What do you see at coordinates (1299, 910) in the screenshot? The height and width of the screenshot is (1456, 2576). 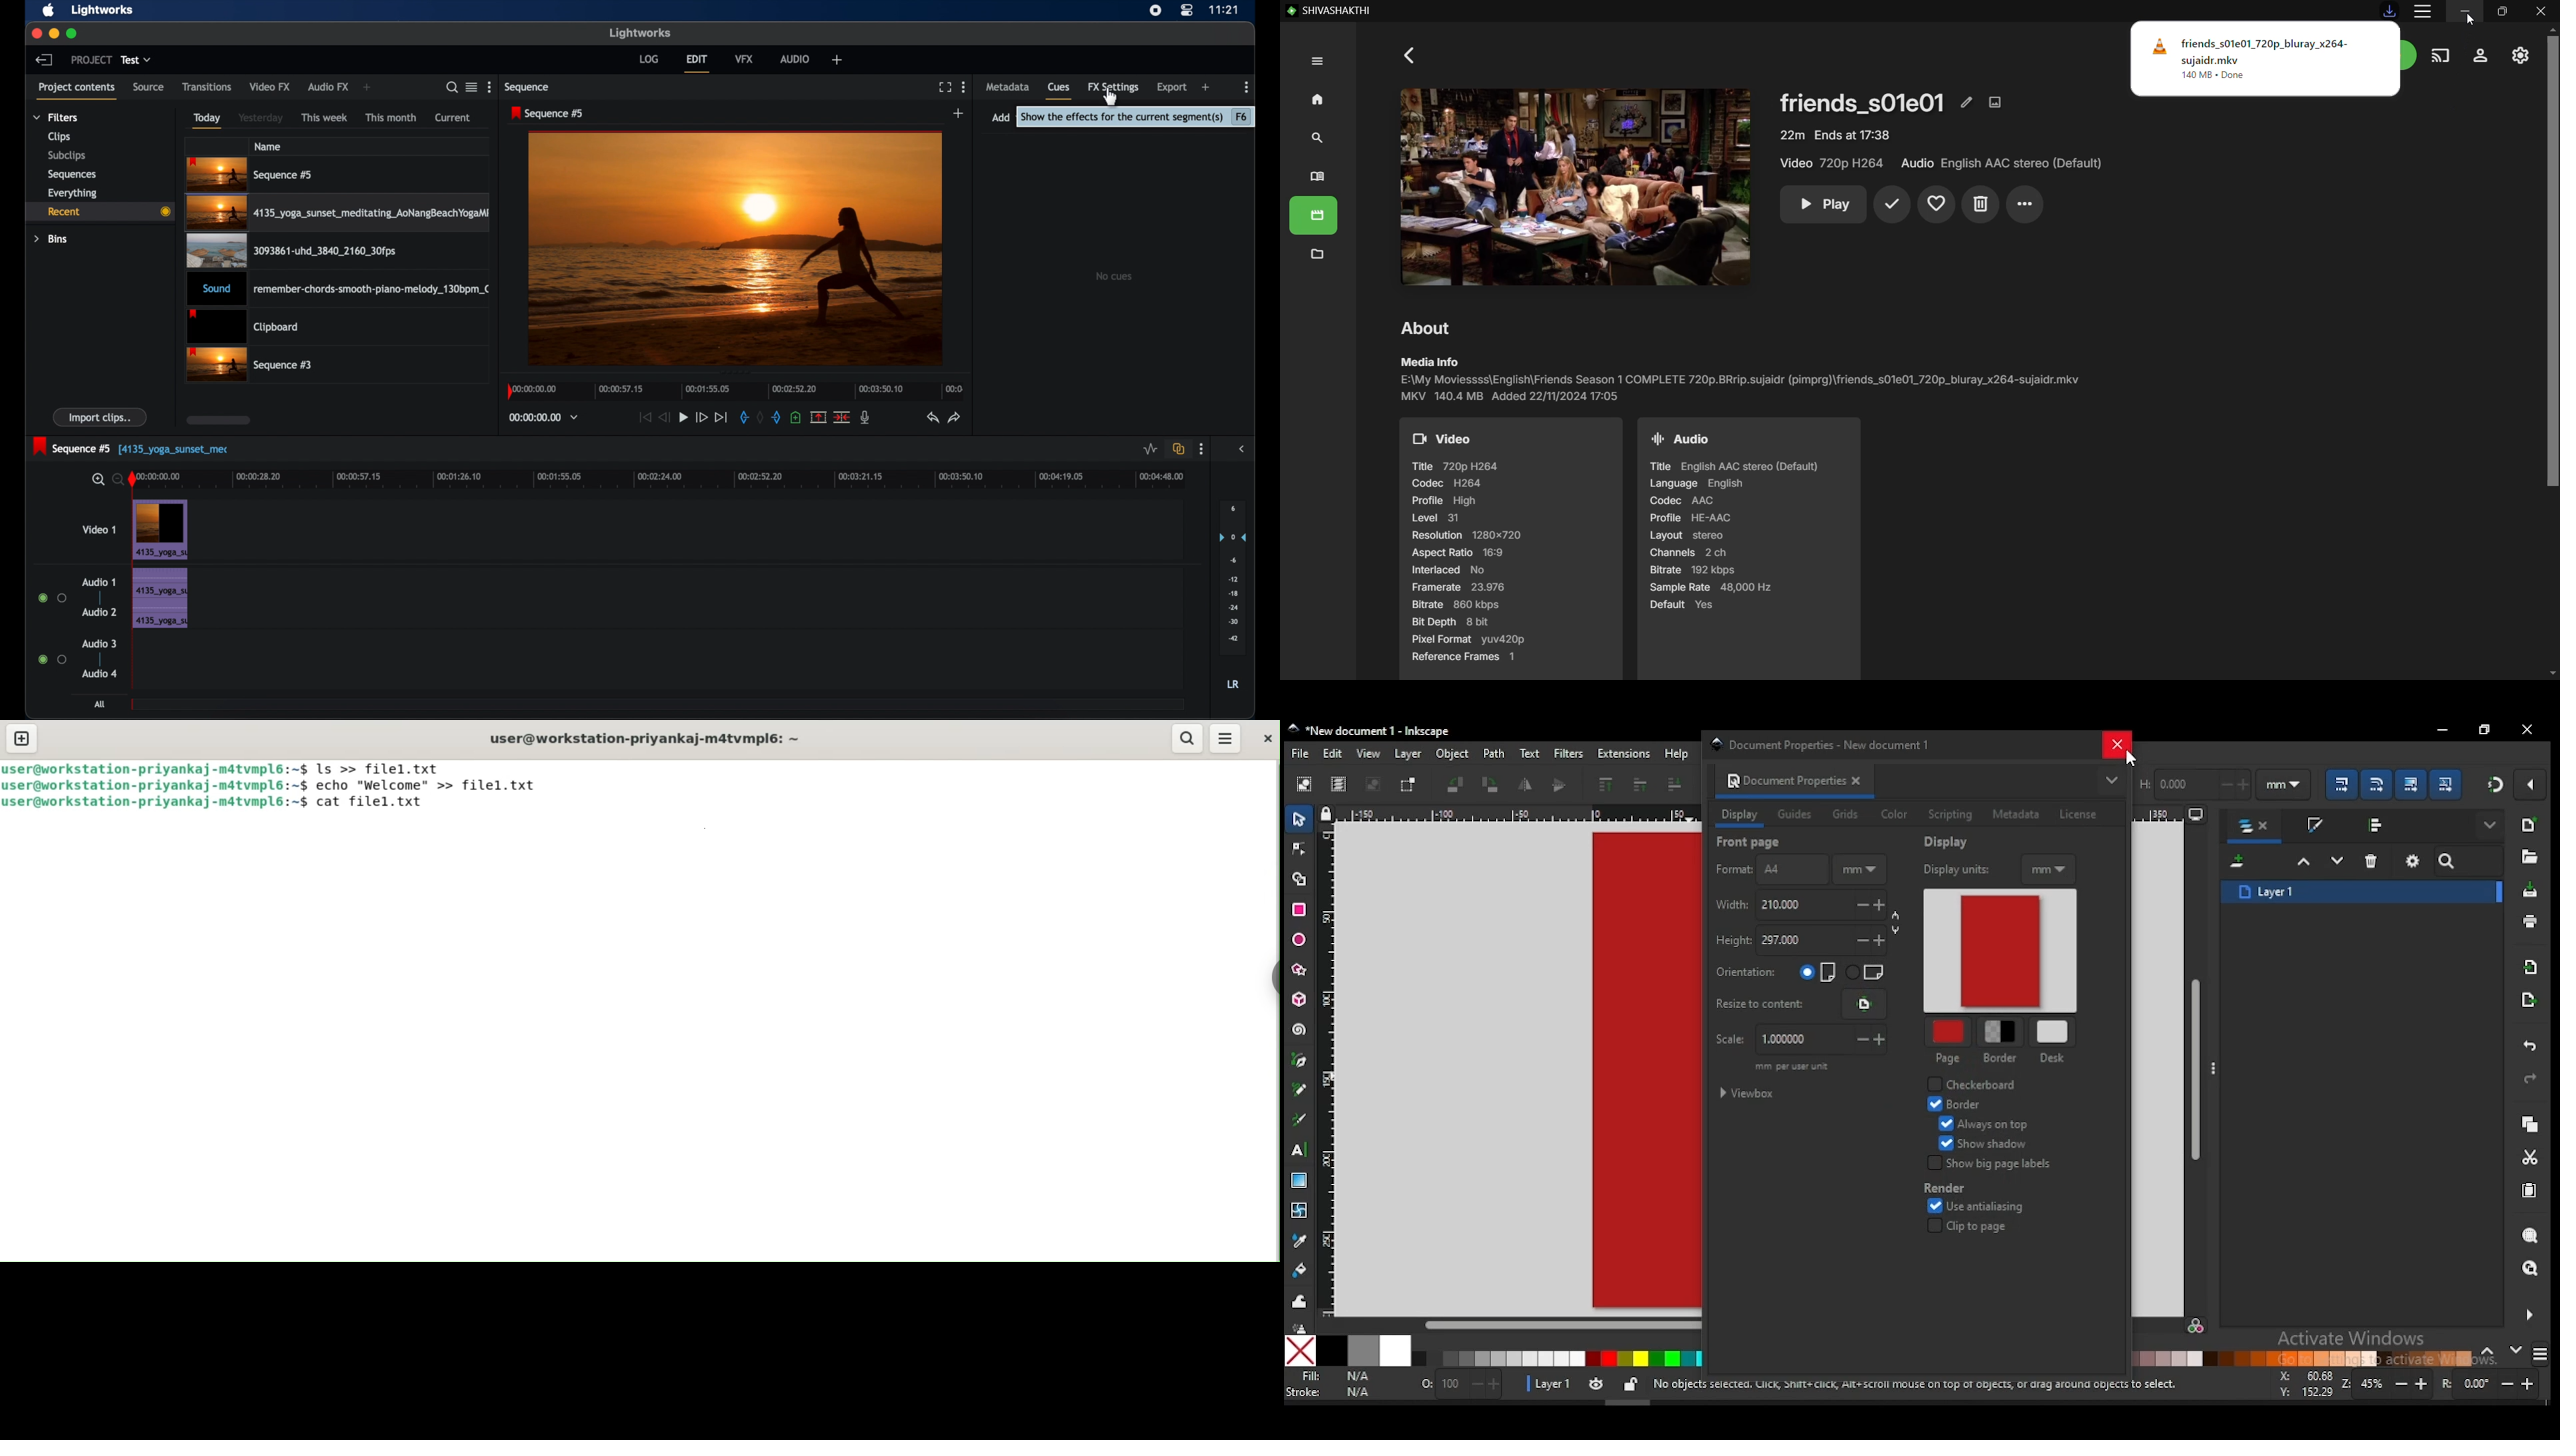 I see `rectangle tool` at bounding box center [1299, 910].